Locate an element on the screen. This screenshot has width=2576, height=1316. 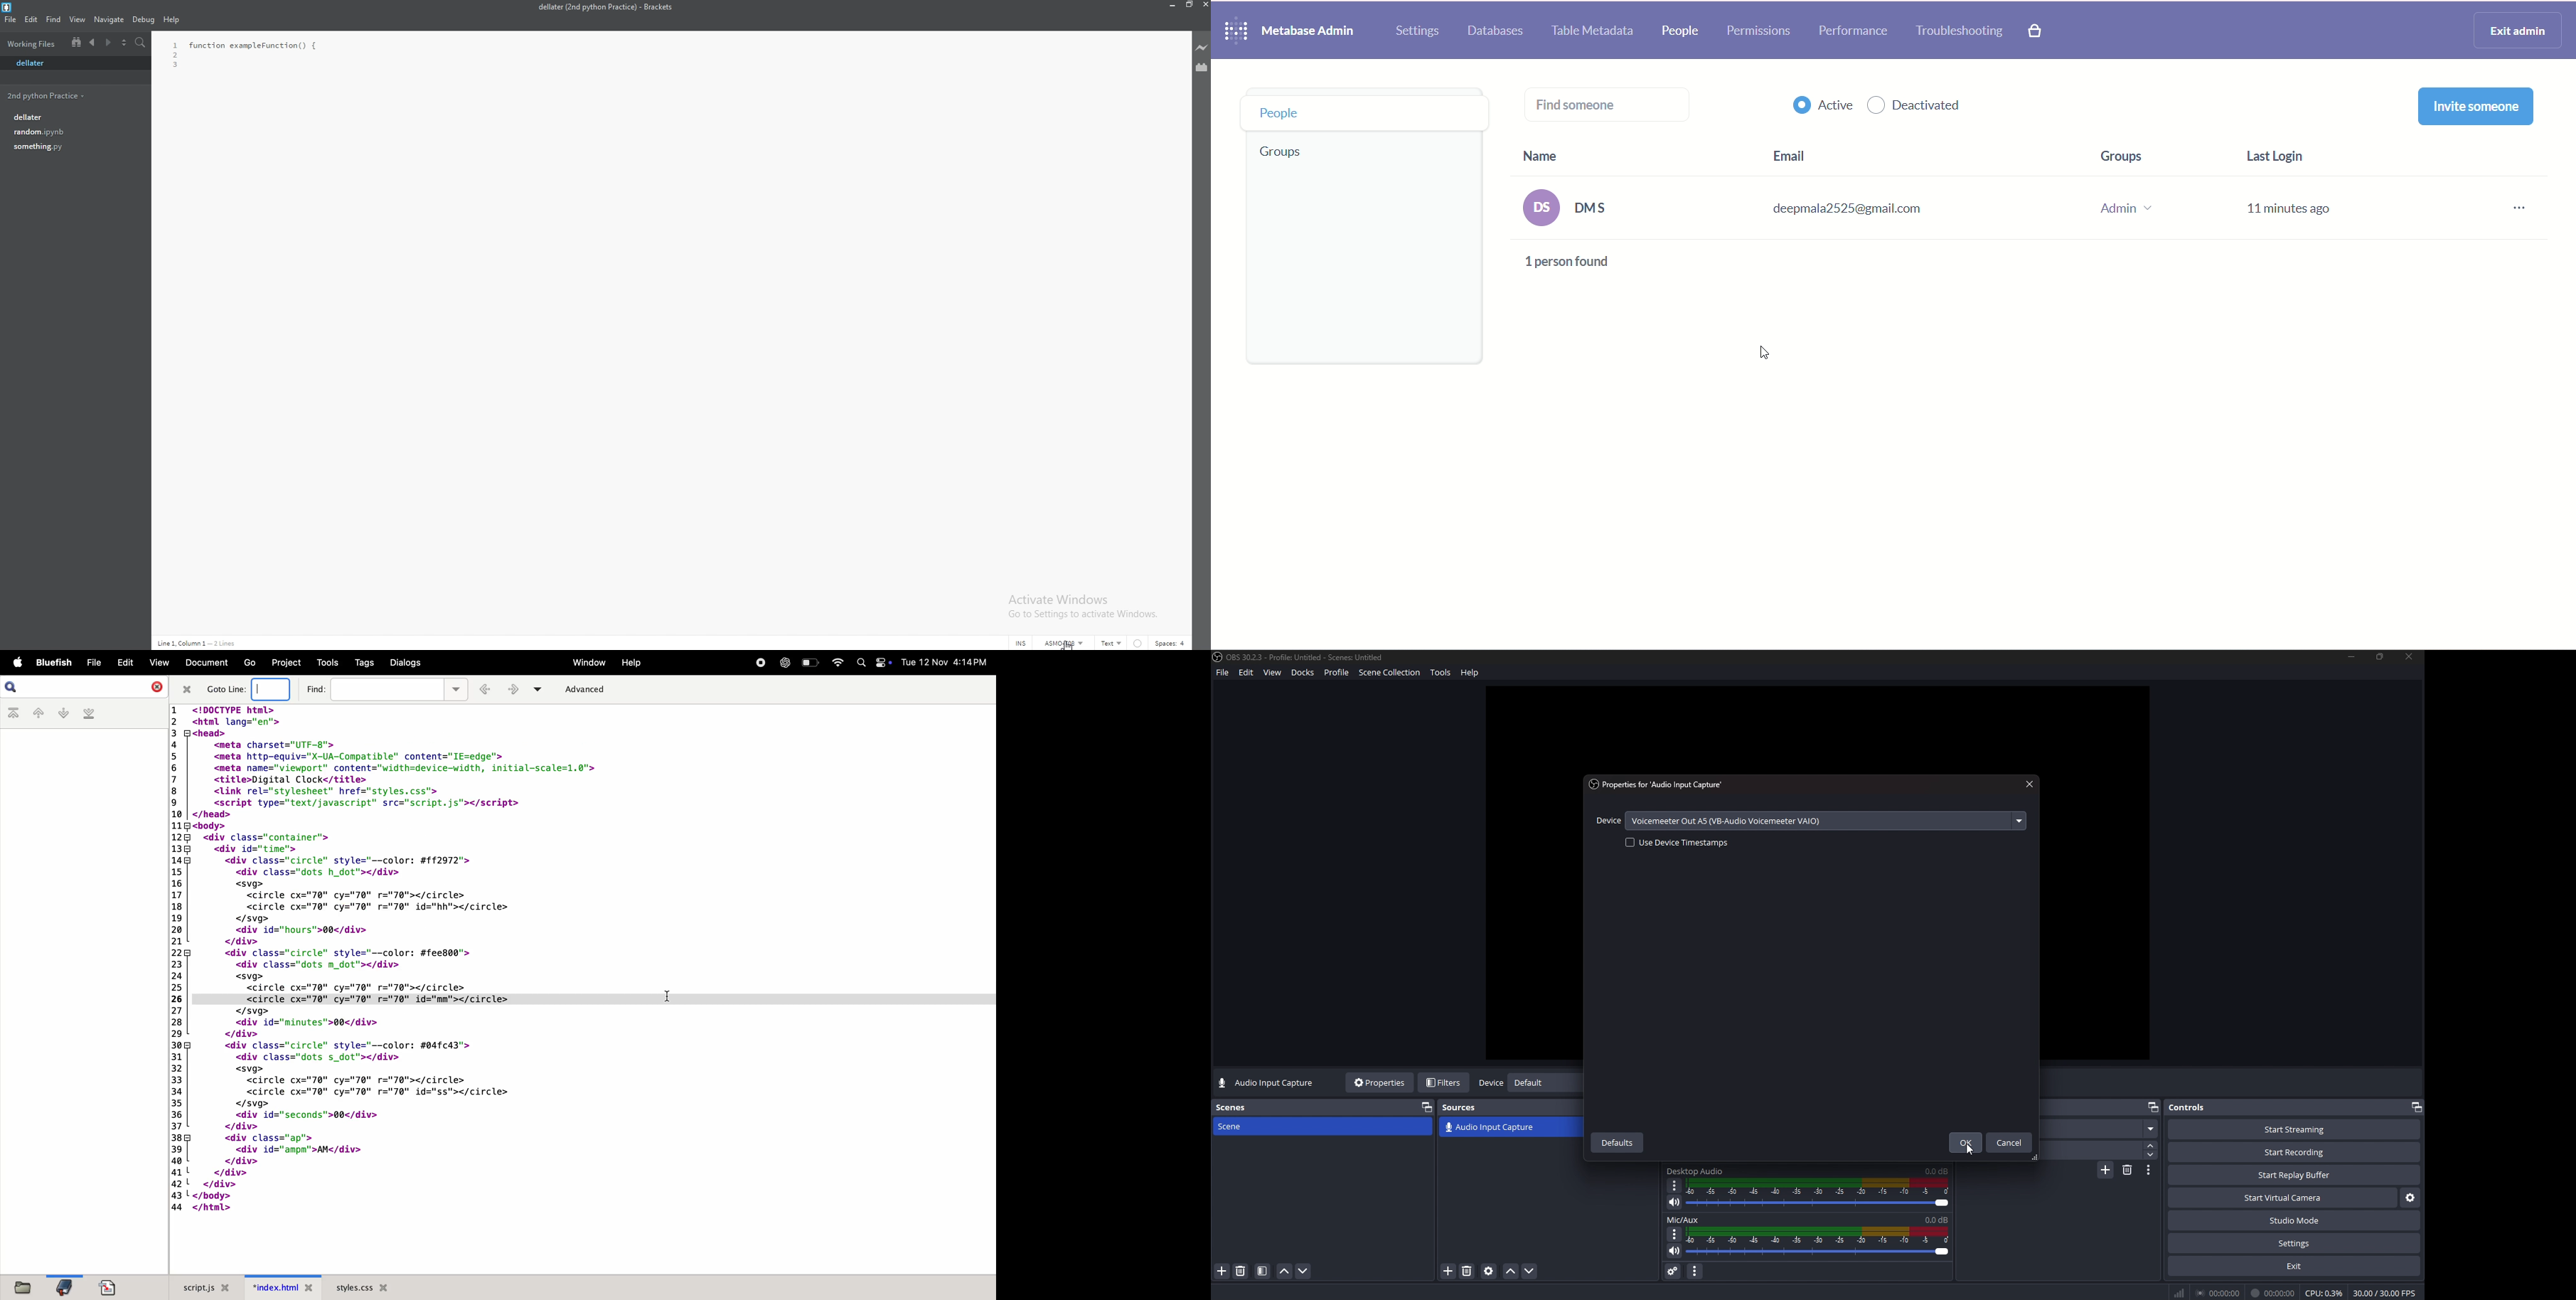
close is located at coordinates (1206, 4).